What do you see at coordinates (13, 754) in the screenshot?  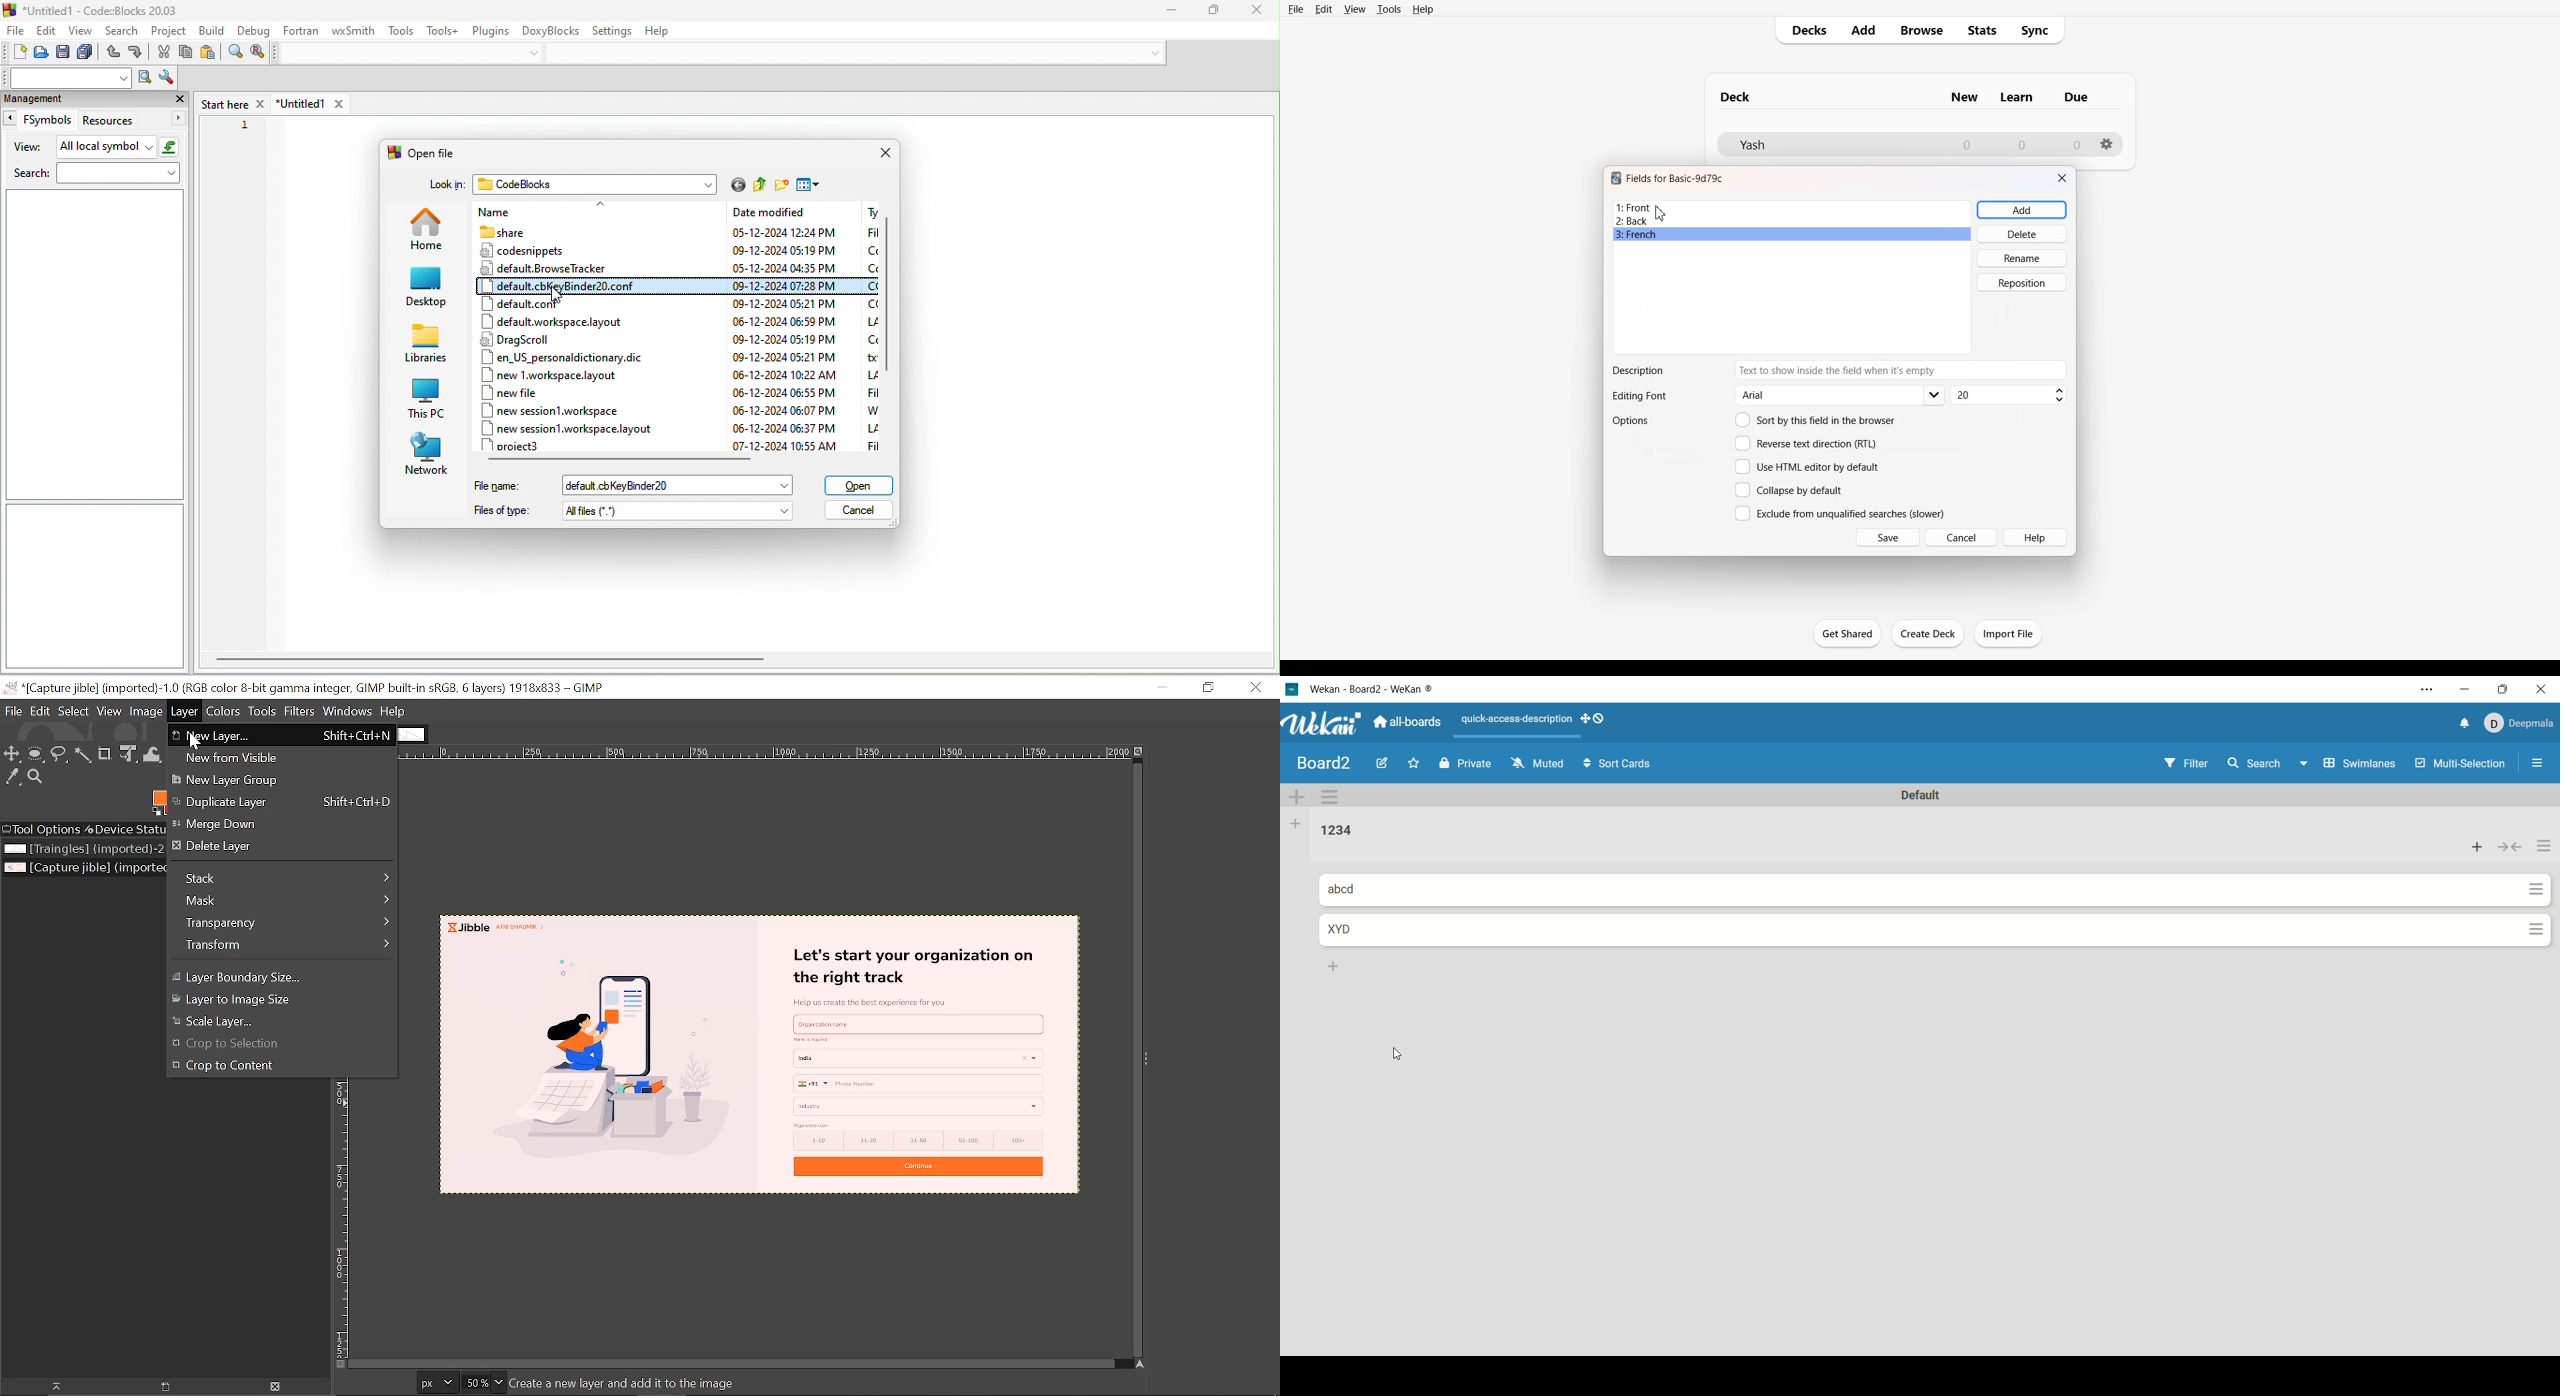 I see `Move tool` at bounding box center [13, 754].